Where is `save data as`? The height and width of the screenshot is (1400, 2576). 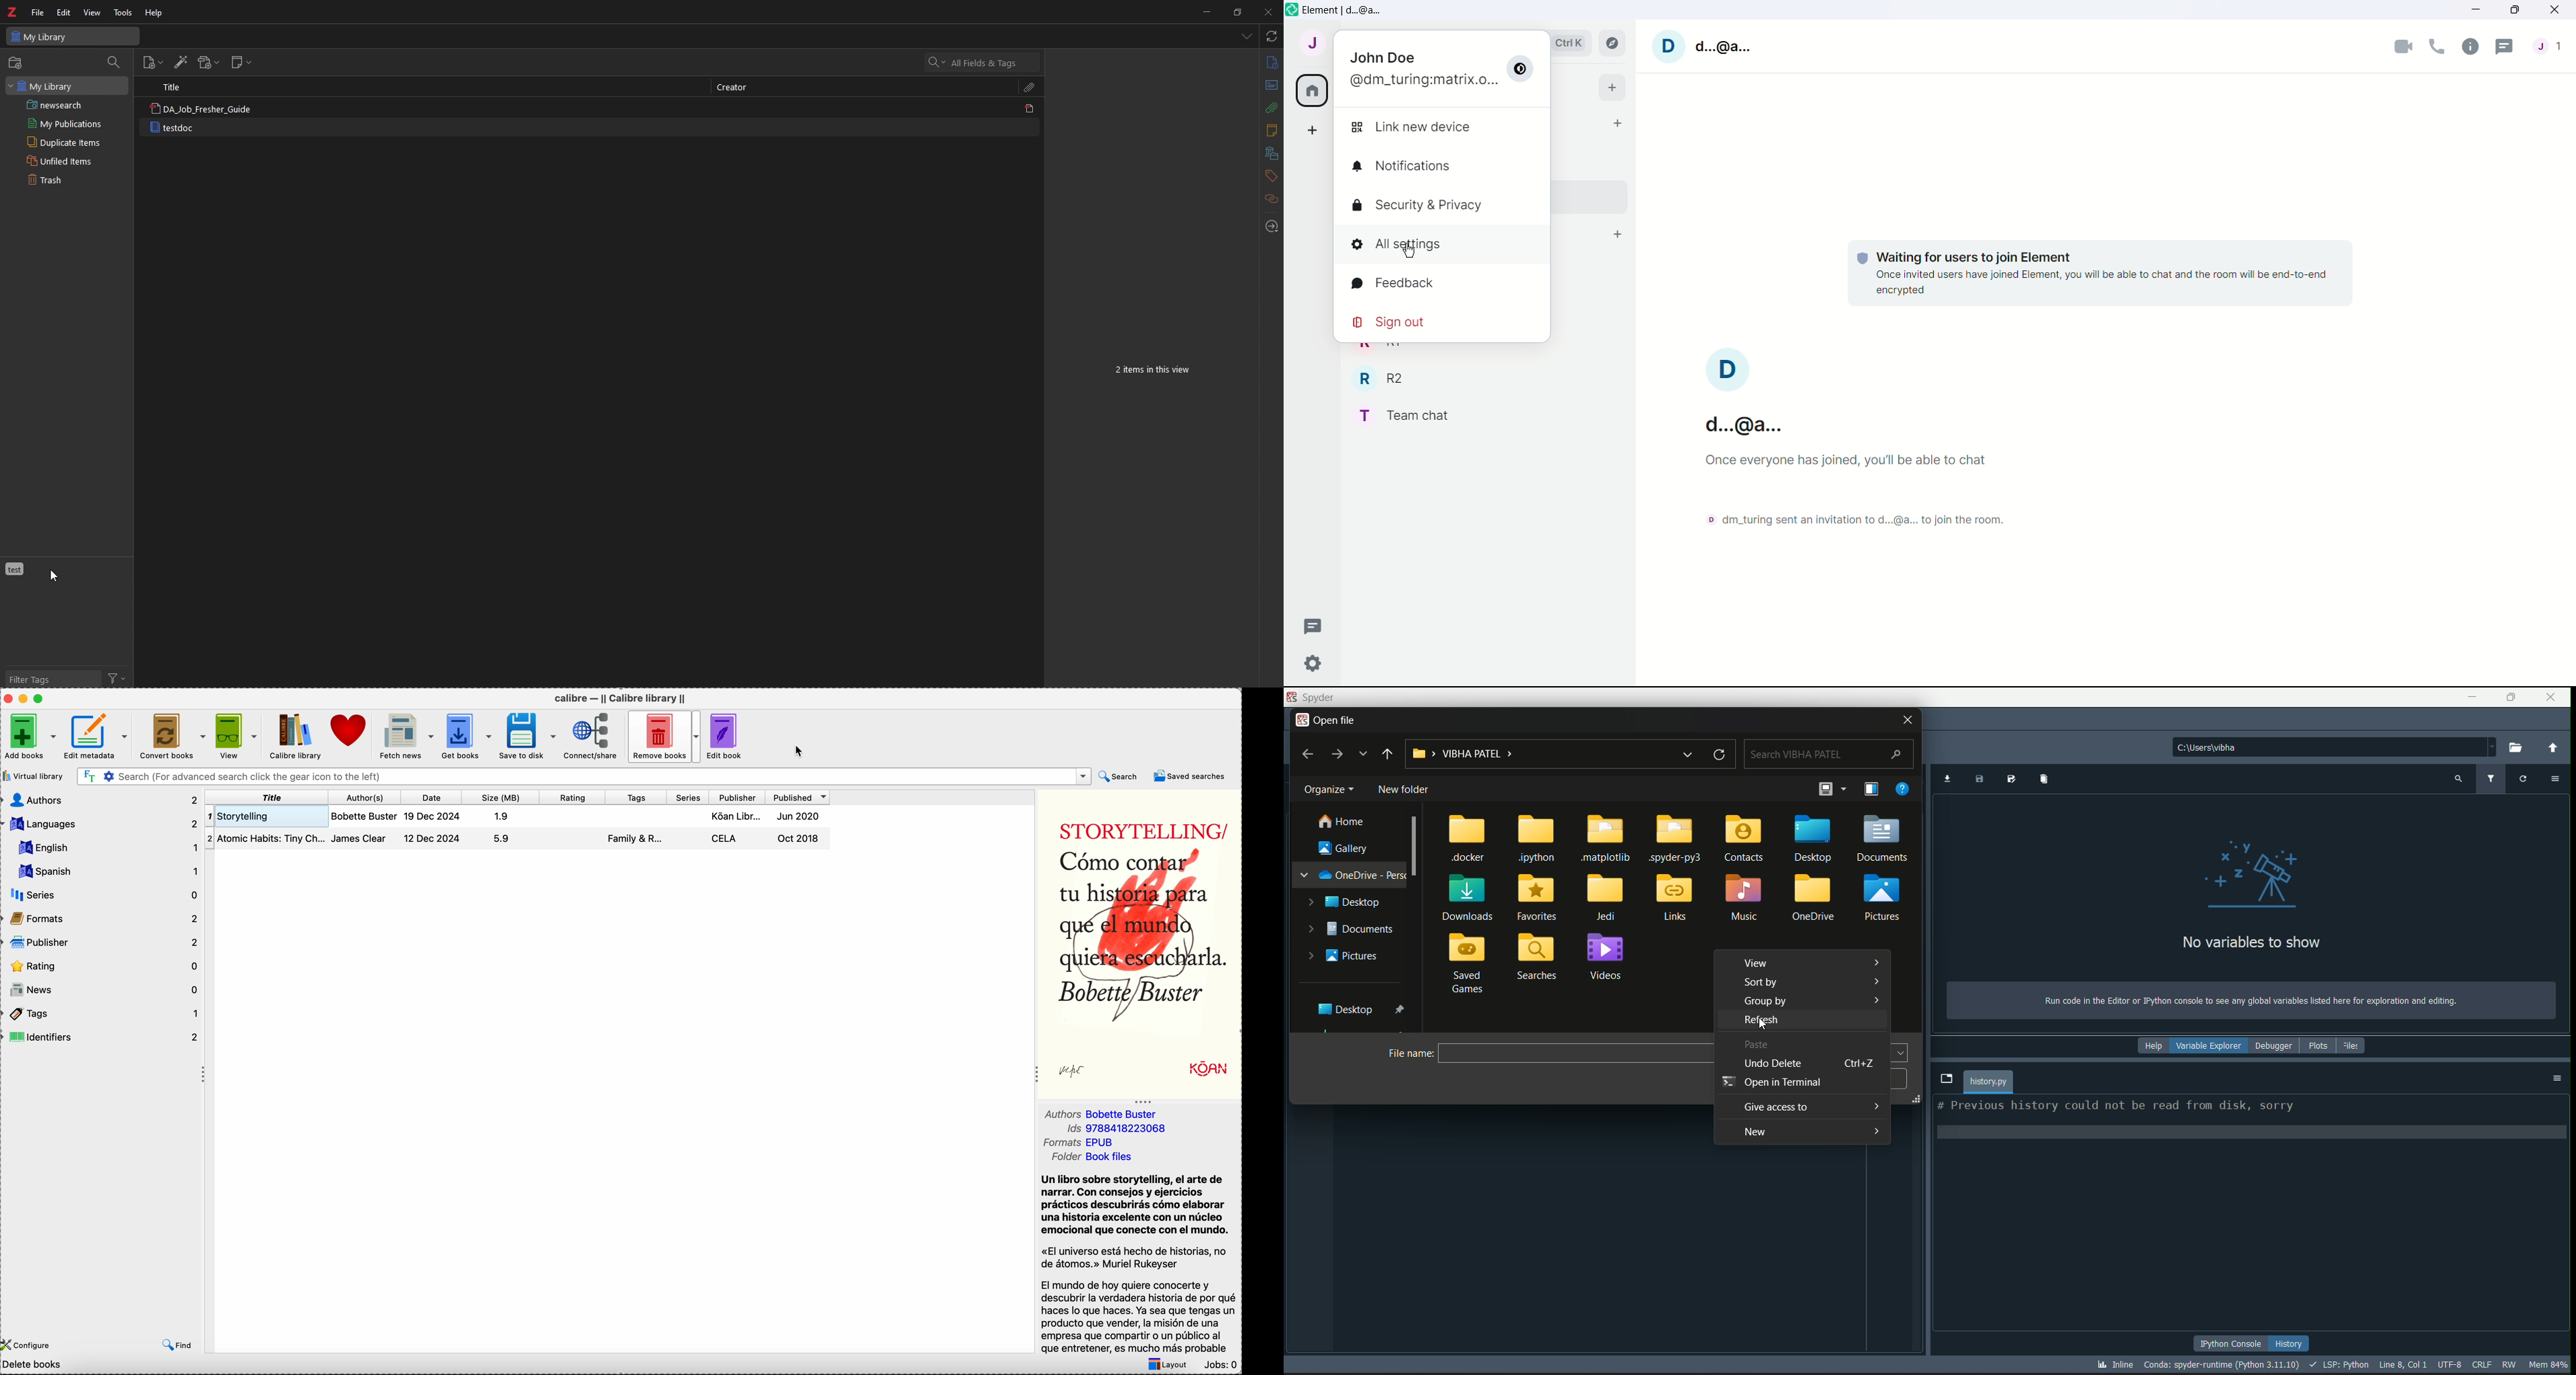 save data as is located at coordinates (2011, 779).